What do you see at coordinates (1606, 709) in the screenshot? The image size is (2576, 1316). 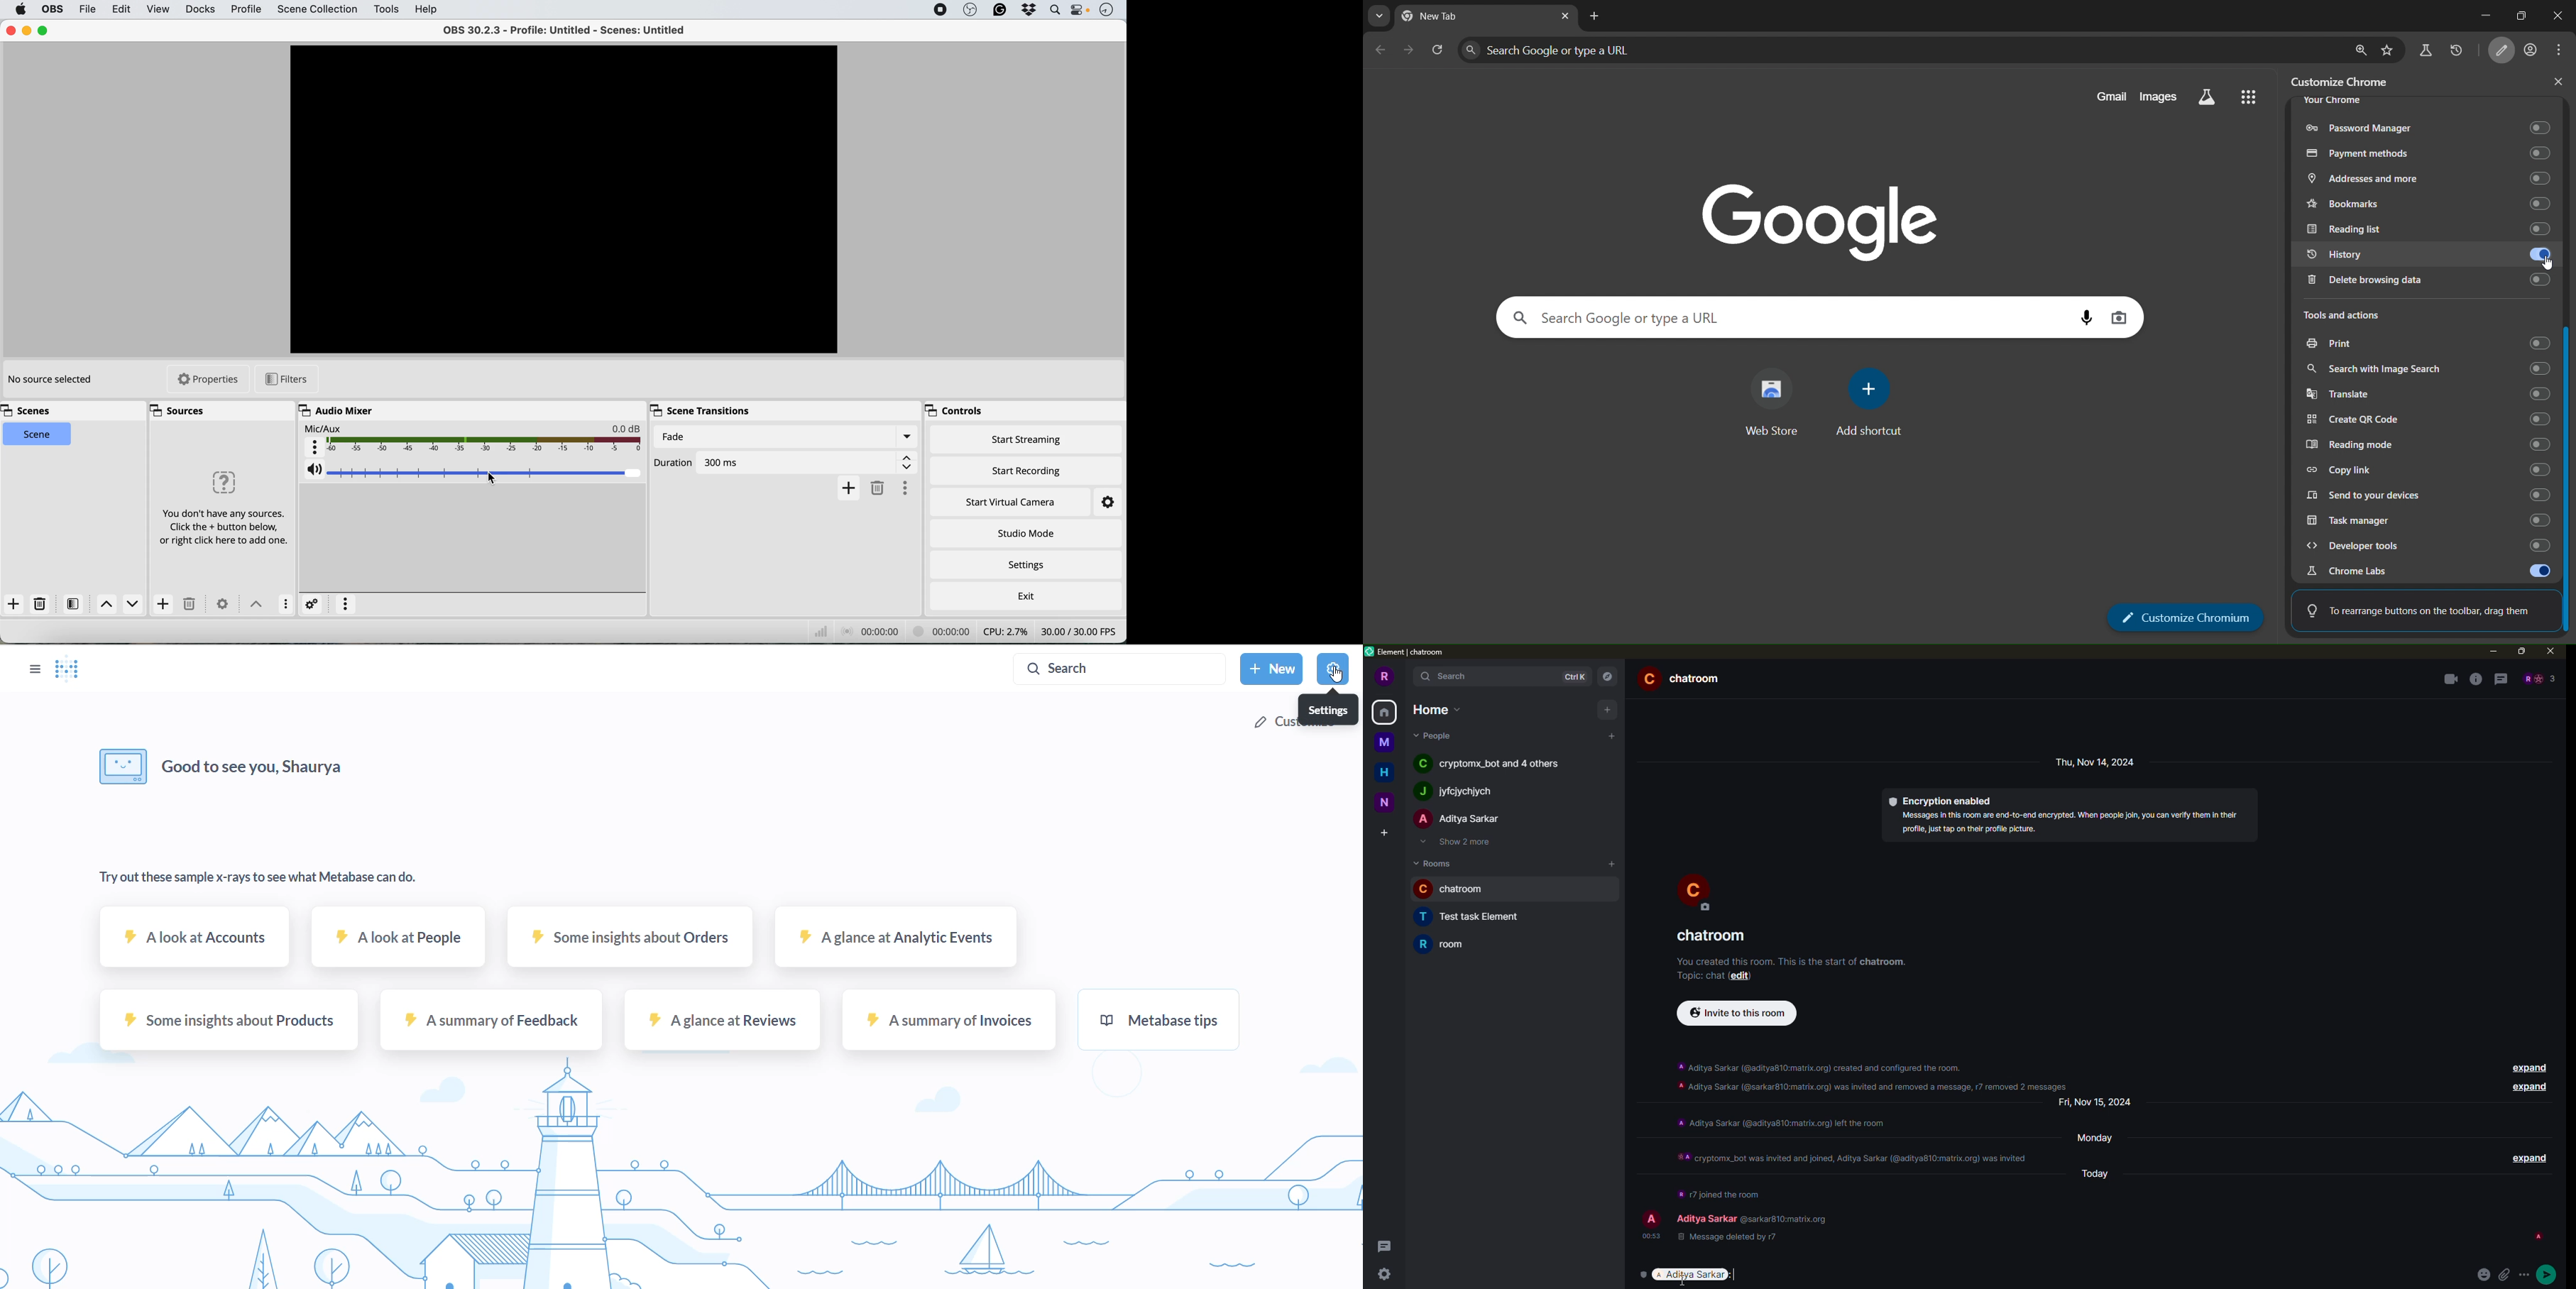 I see `add` at bounding box center [1606, 709].